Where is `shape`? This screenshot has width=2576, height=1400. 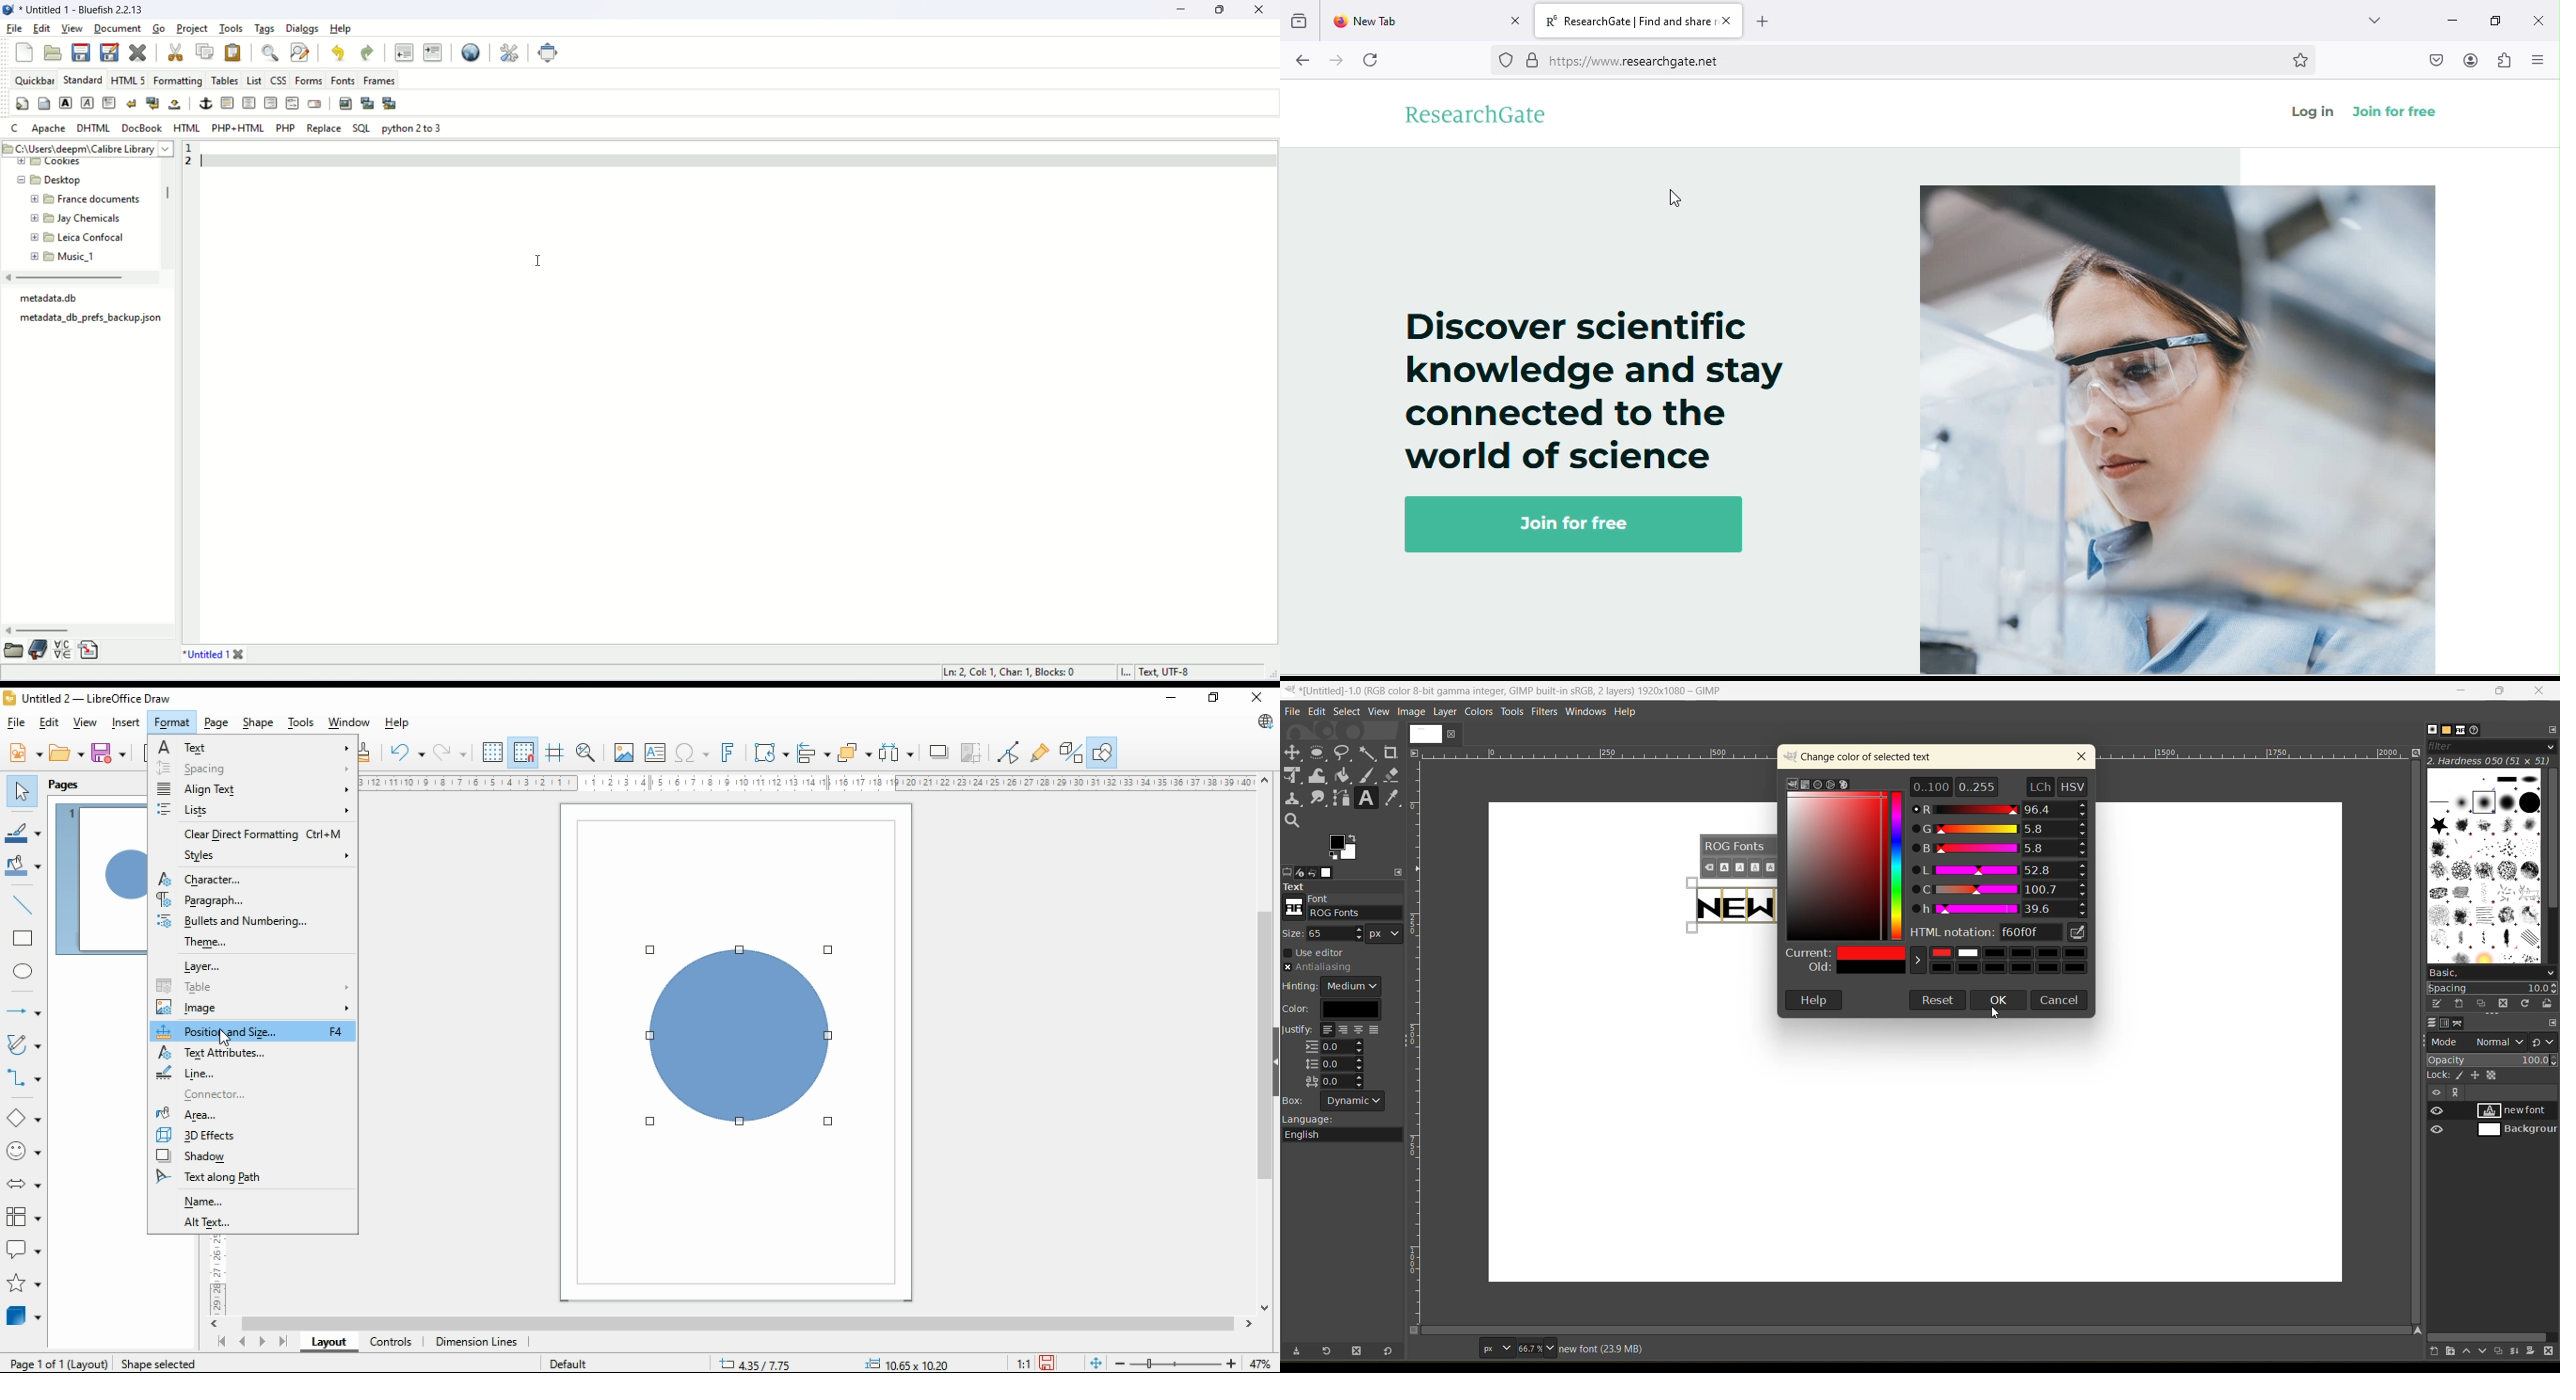
shape is located at coordinates (742, 1036).